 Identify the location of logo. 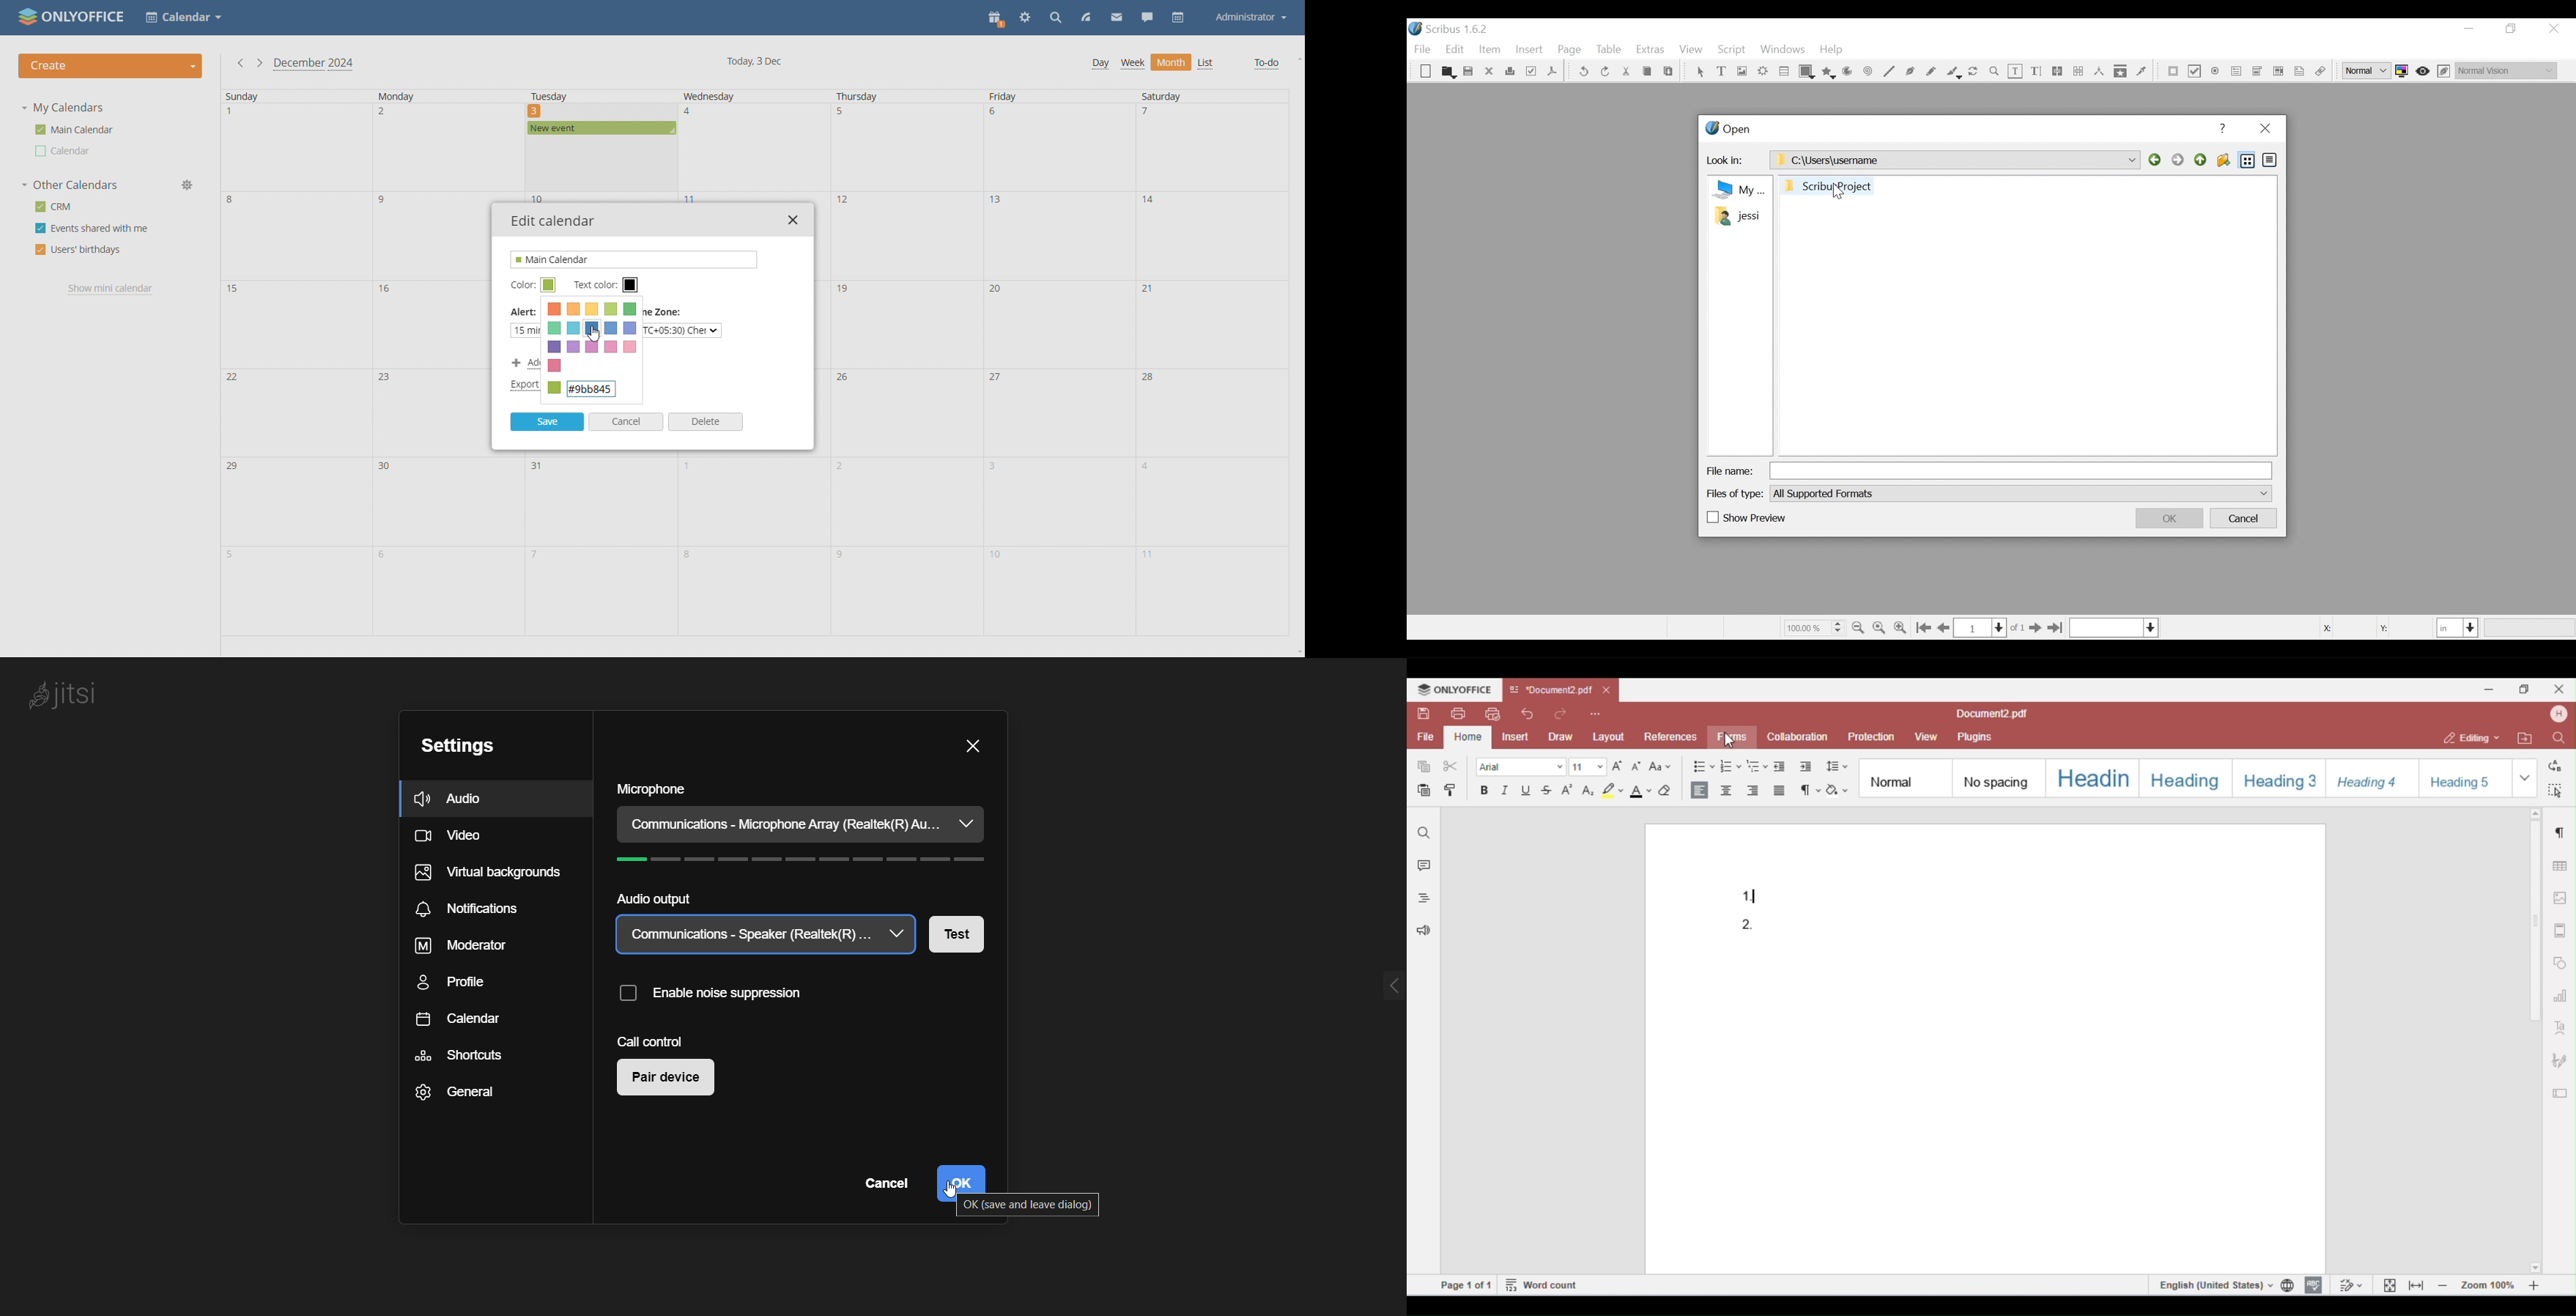
(65, 696).